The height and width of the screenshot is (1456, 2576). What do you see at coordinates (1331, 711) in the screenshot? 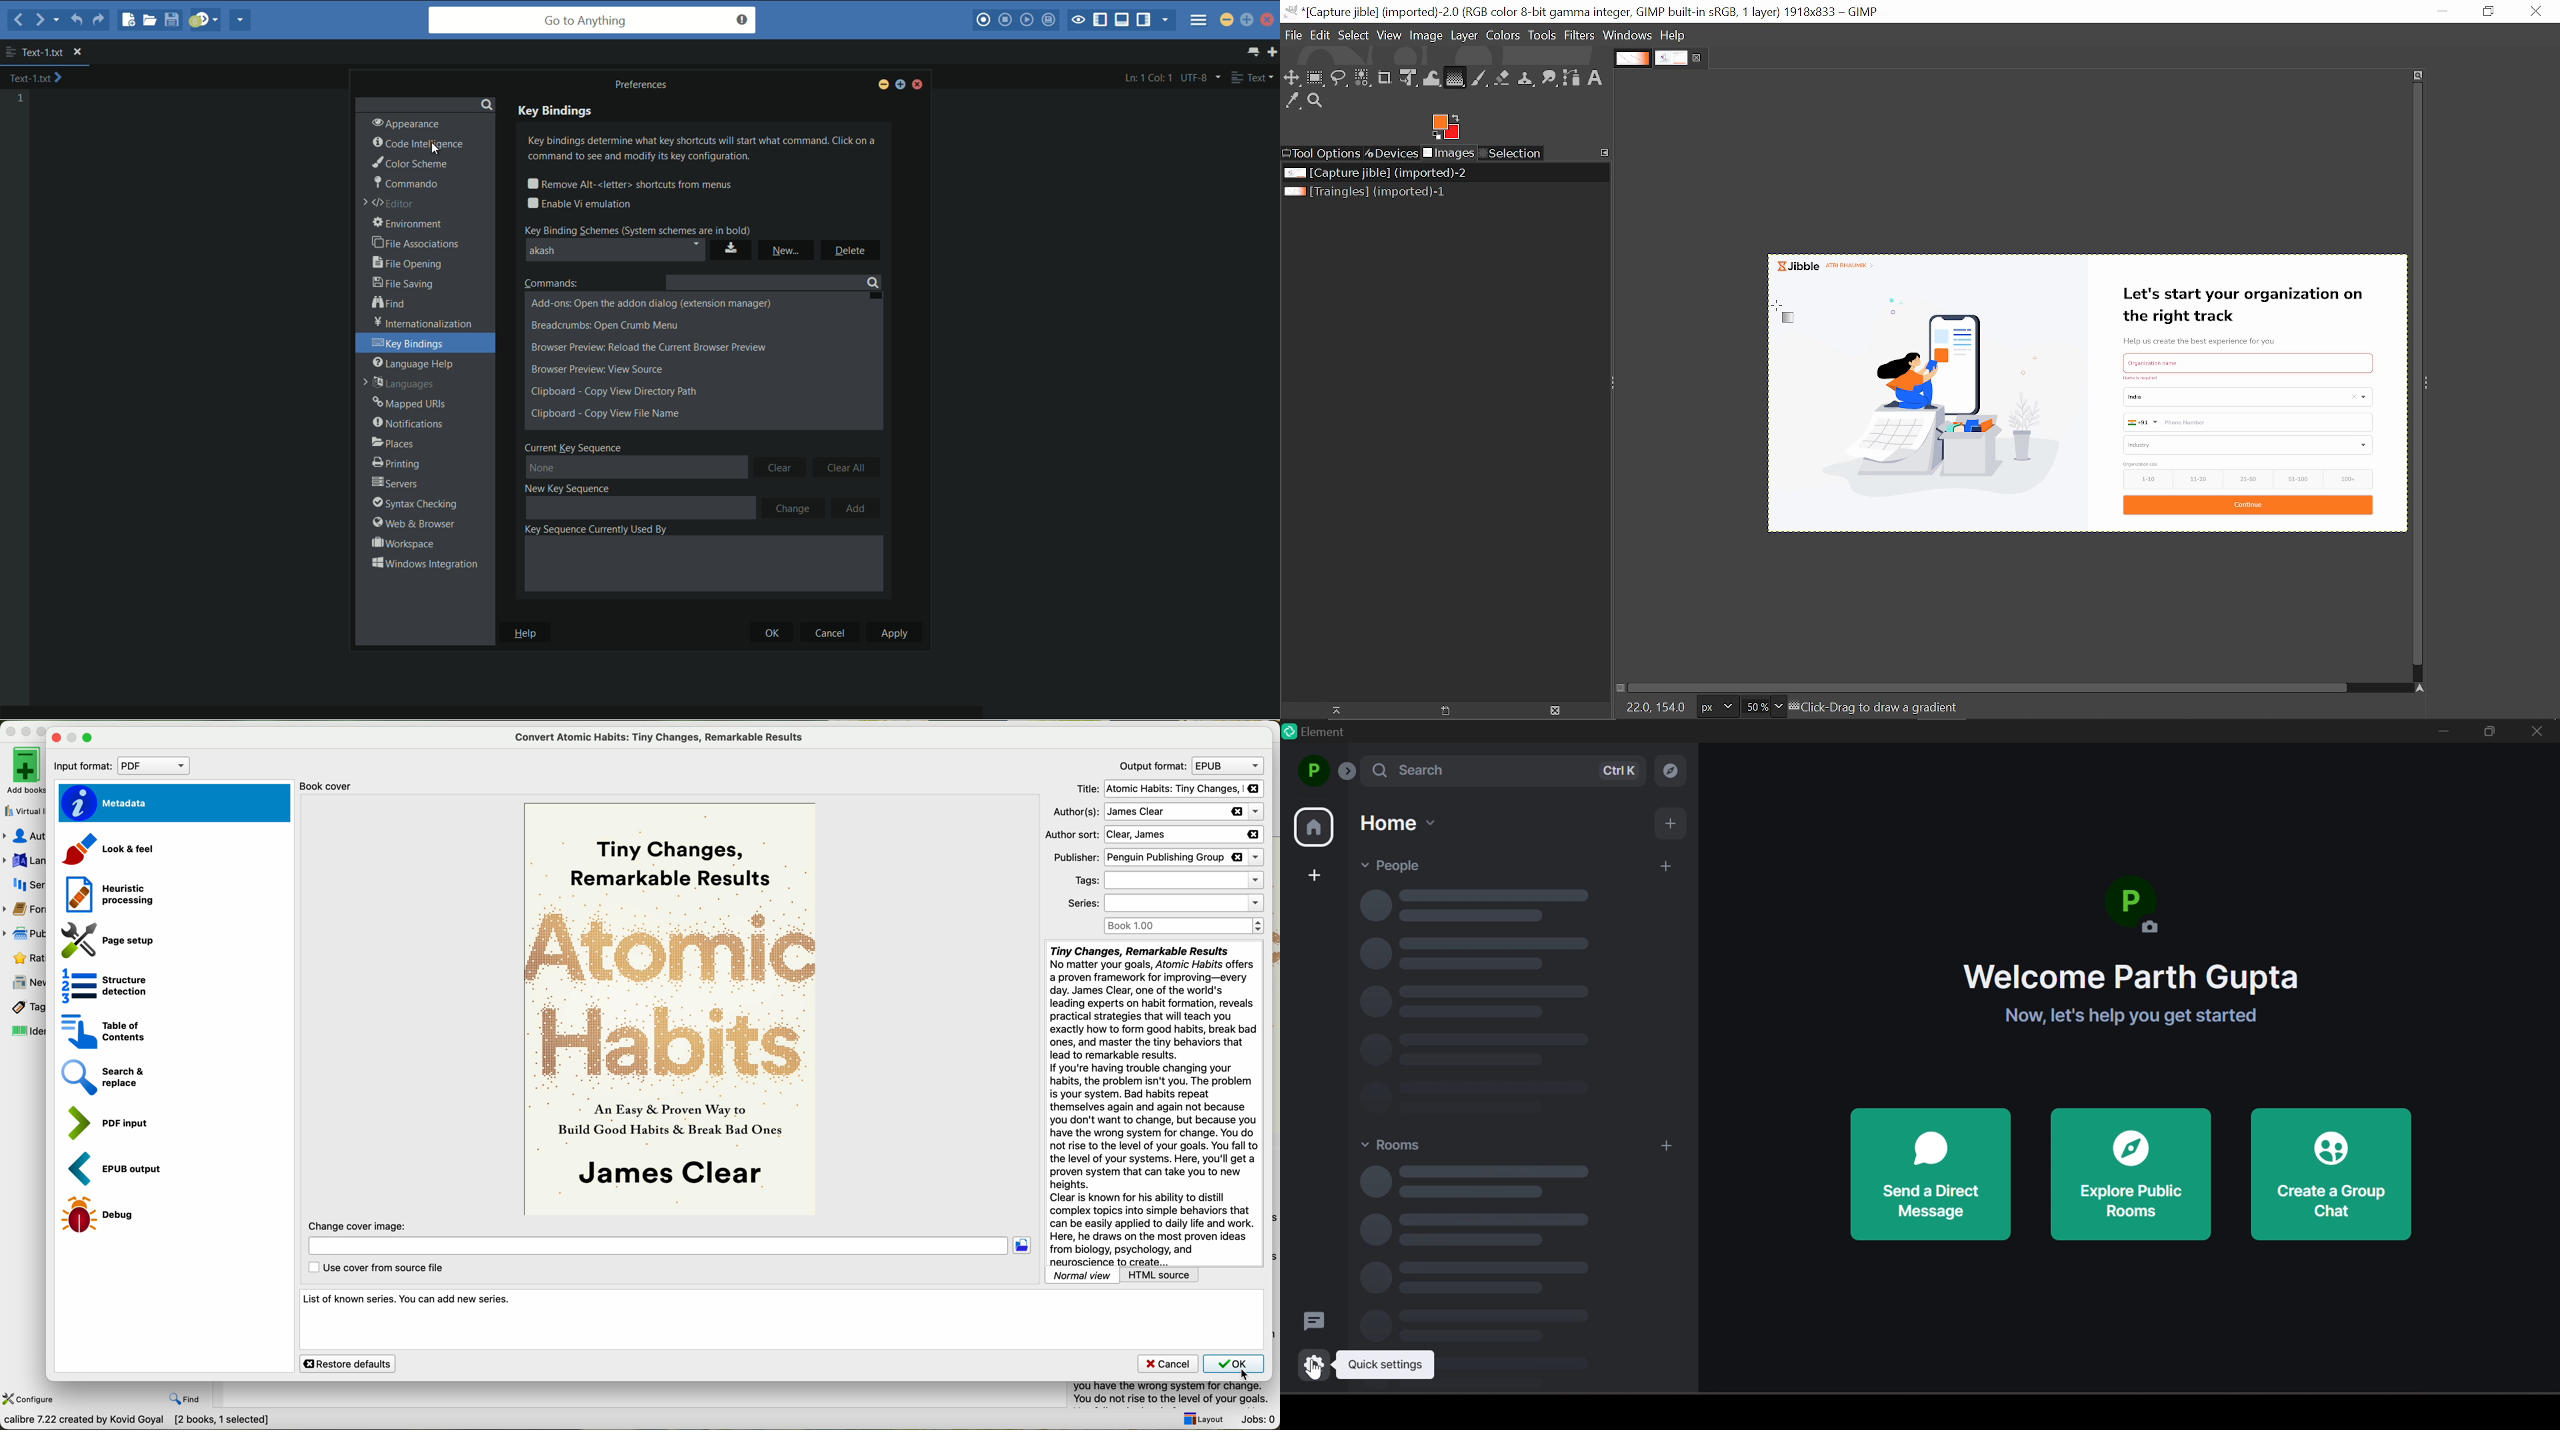
I see `Raise this image's display` at bounding box center [1331, 711].